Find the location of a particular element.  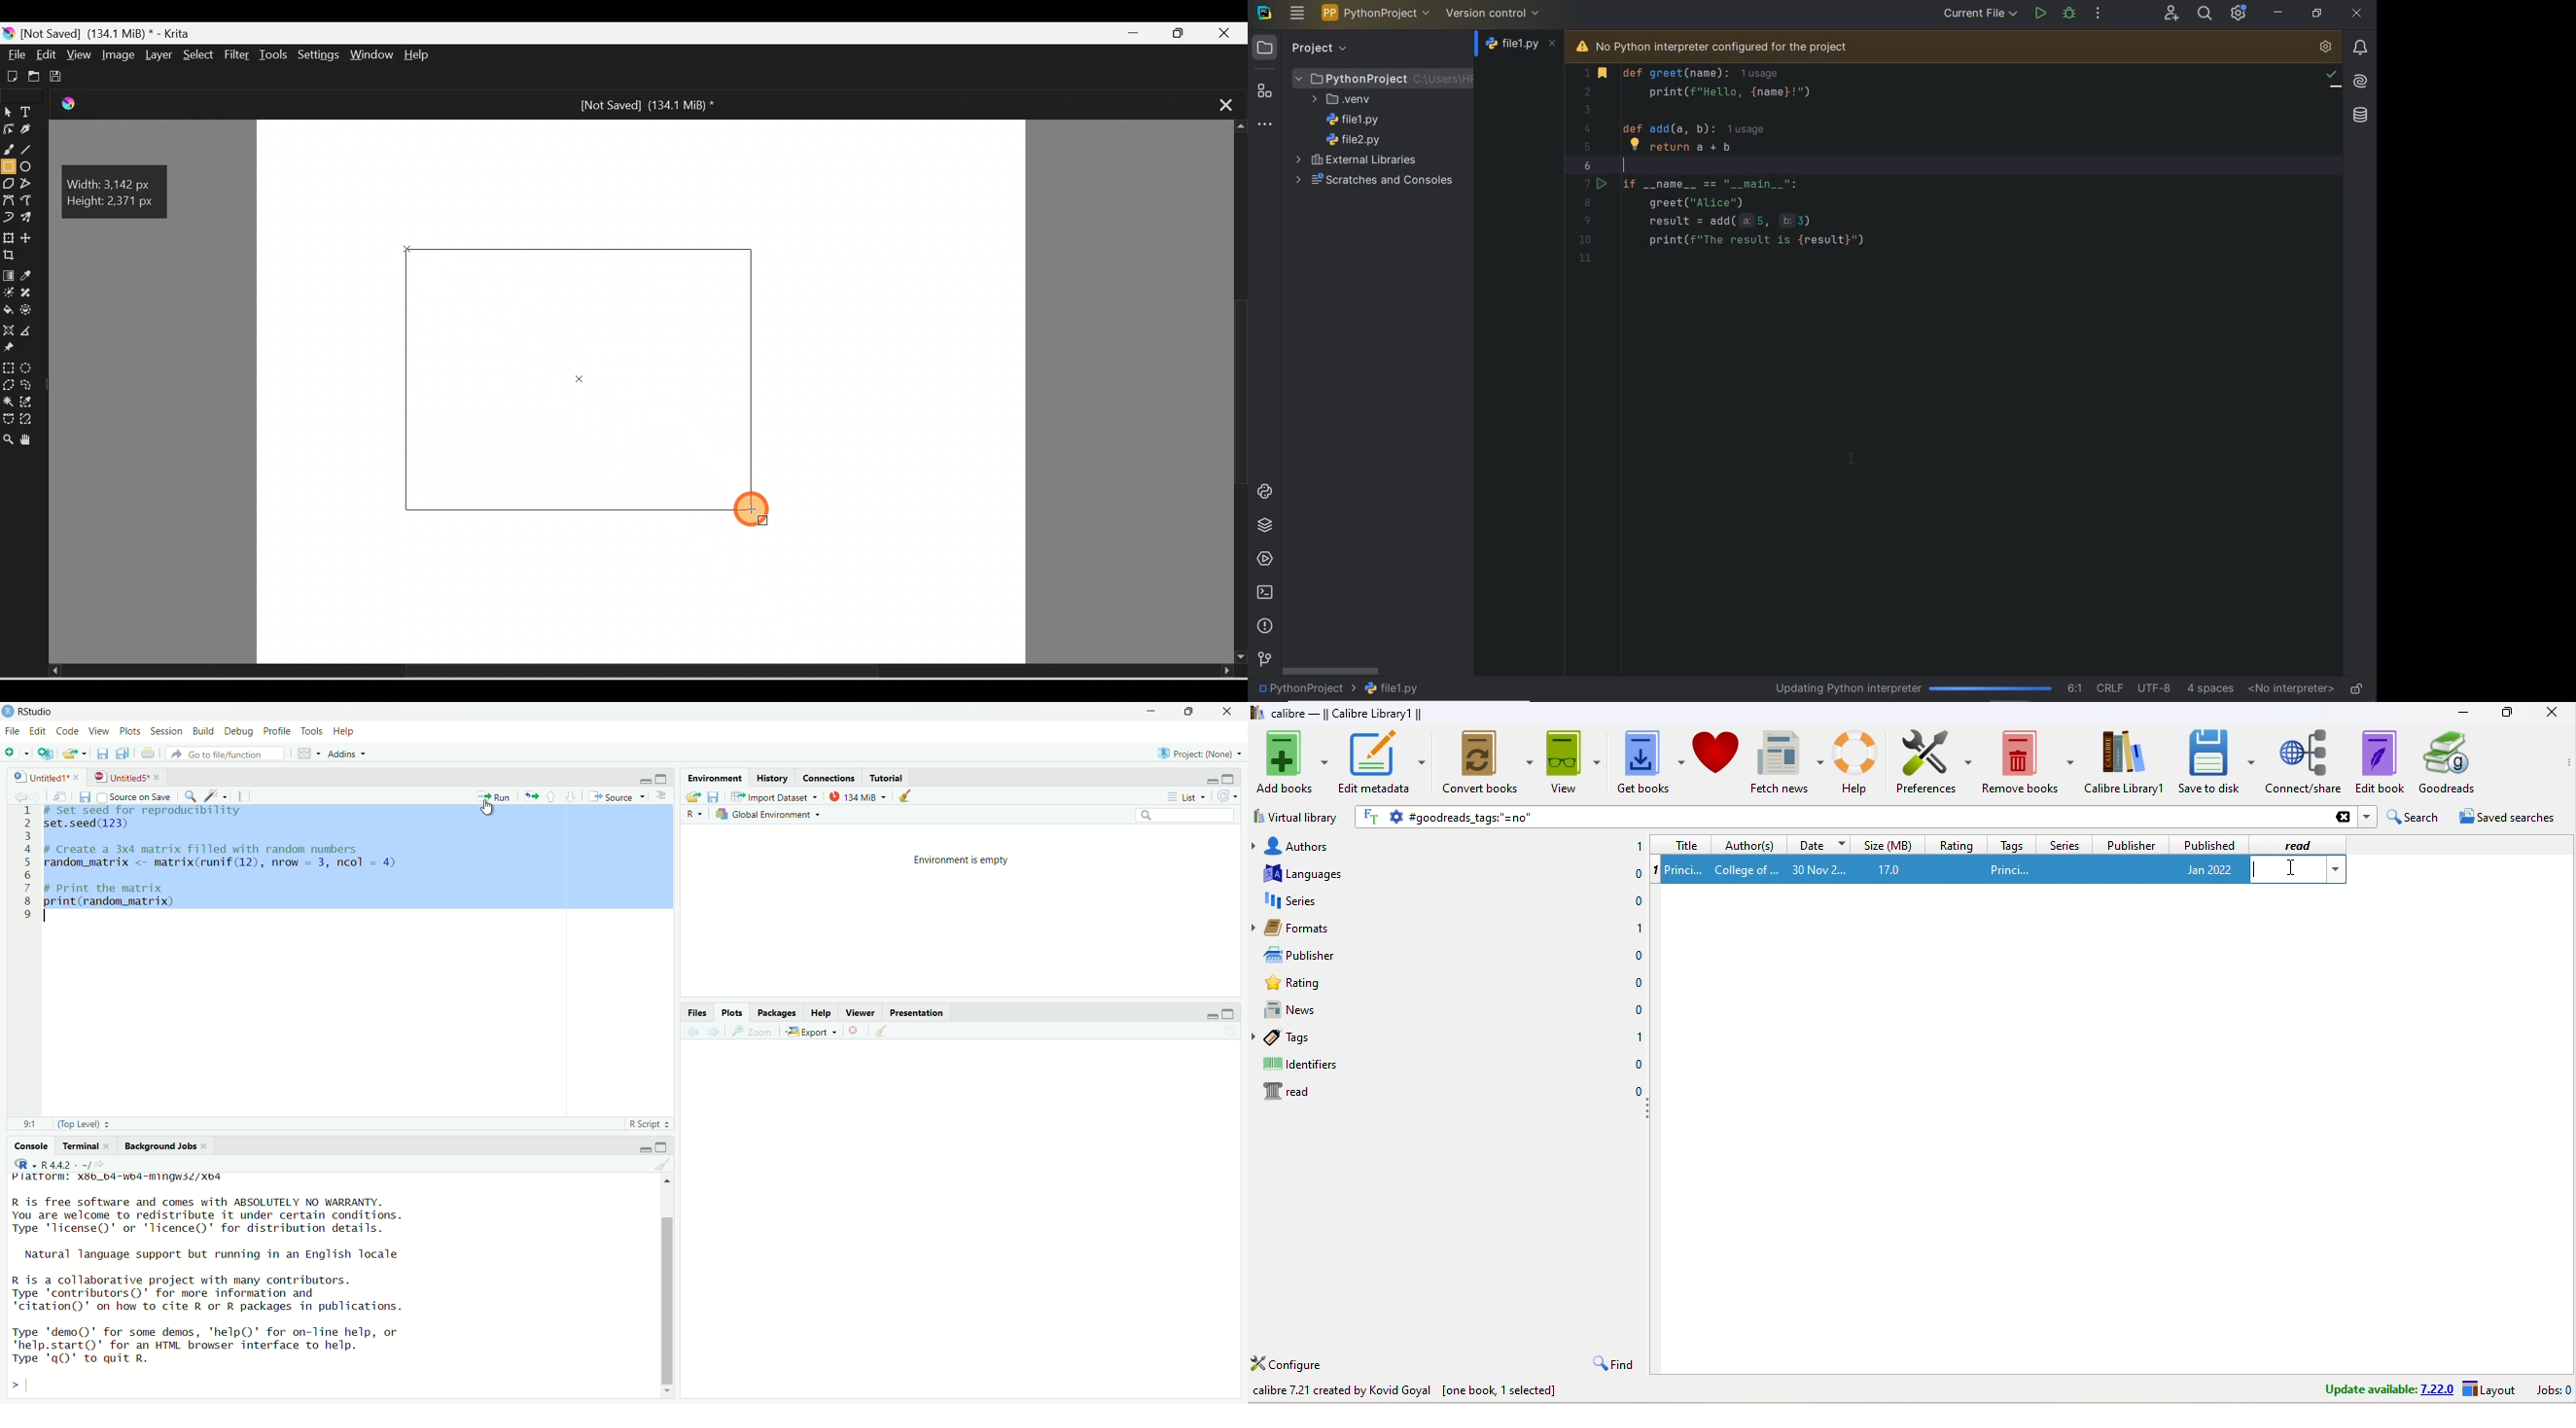

edit to book is located at coordinates (2380, 762).